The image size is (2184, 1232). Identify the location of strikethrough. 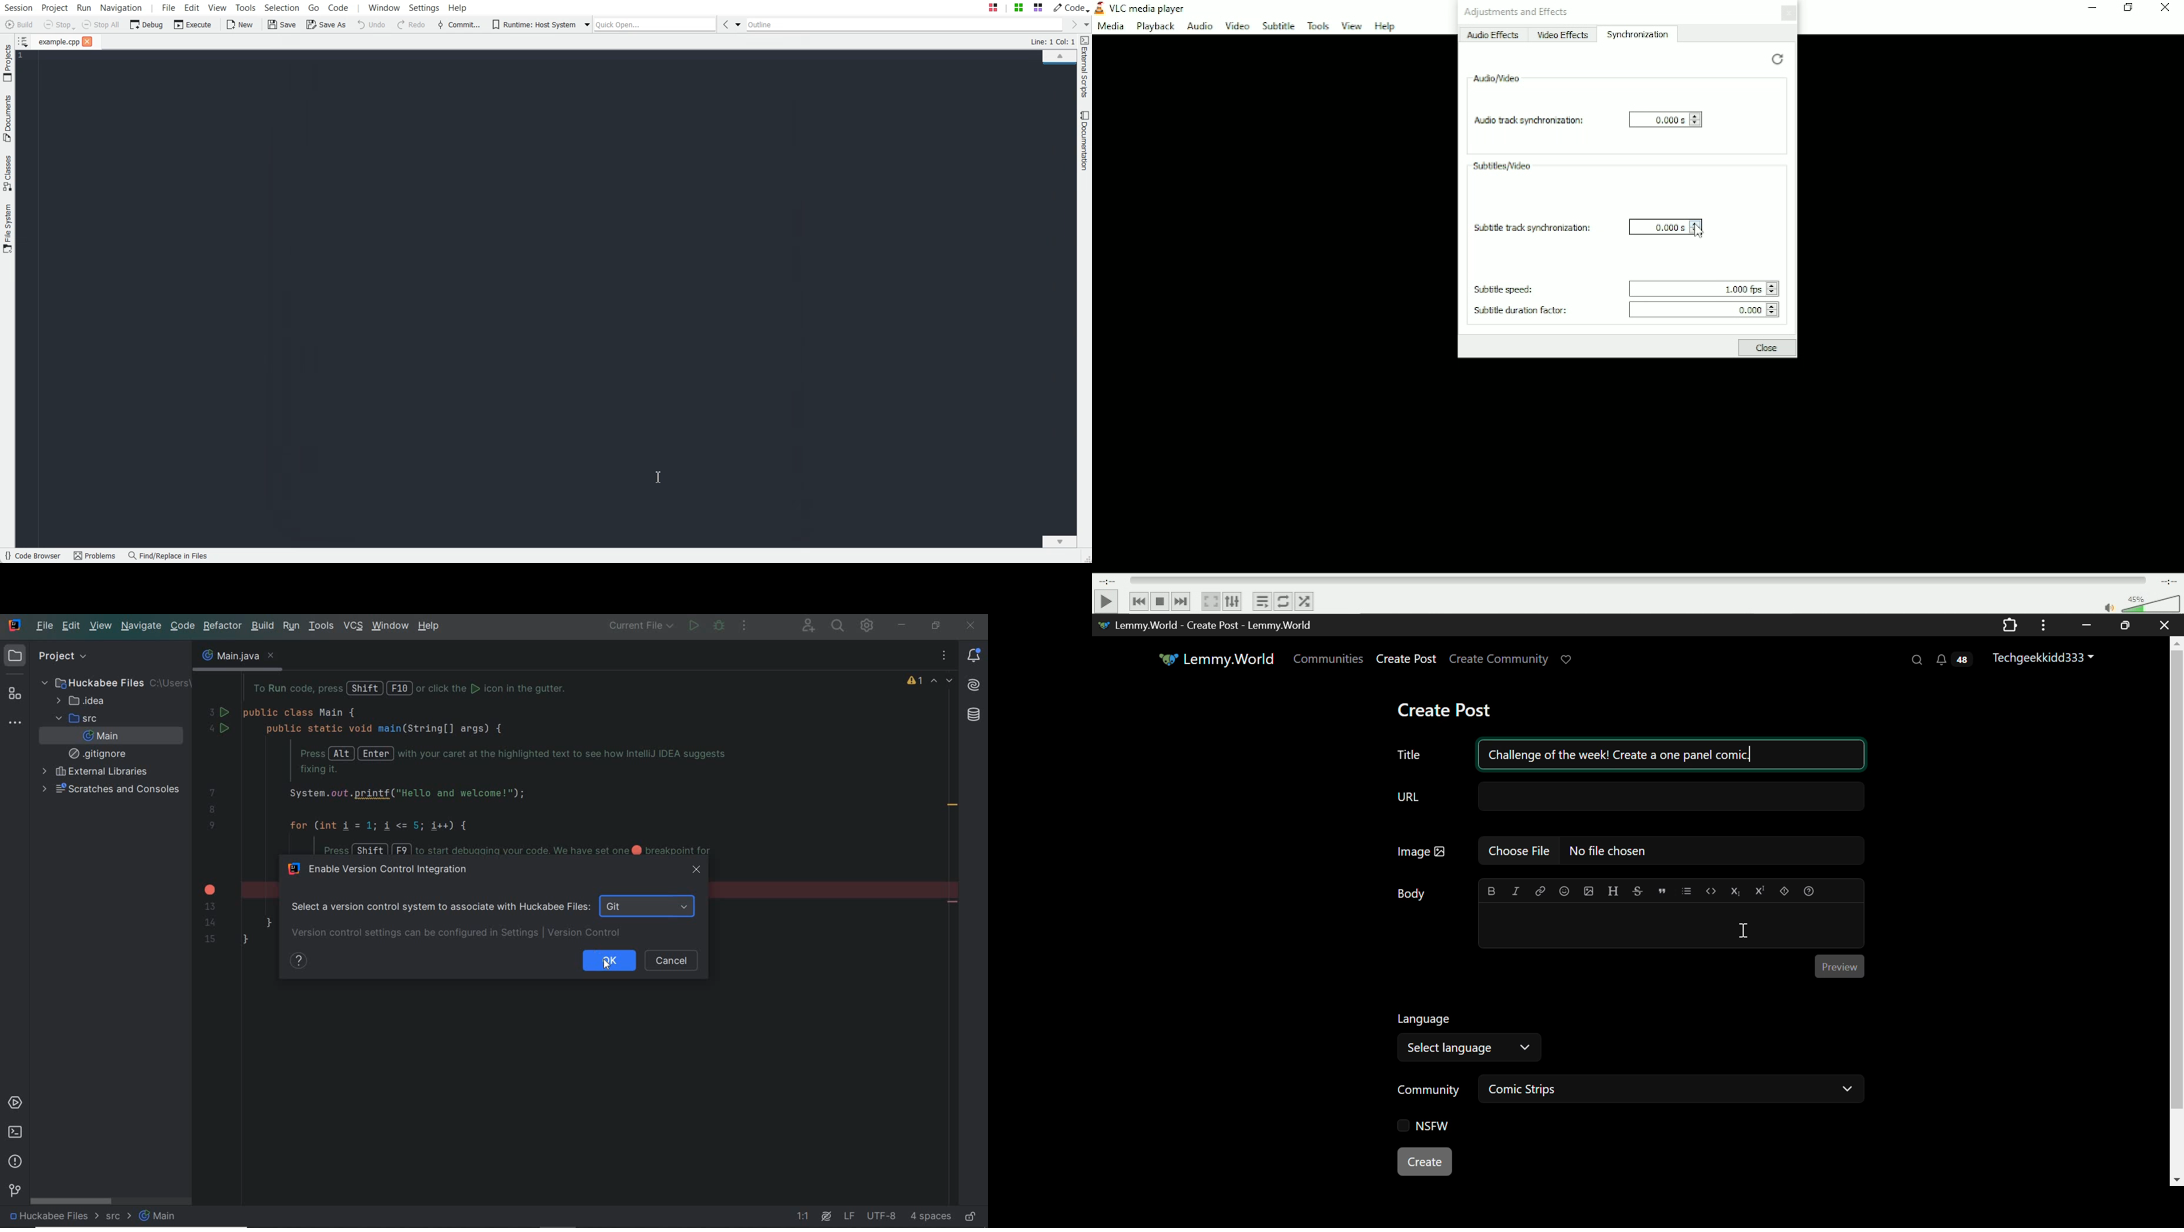
(1637, 892).